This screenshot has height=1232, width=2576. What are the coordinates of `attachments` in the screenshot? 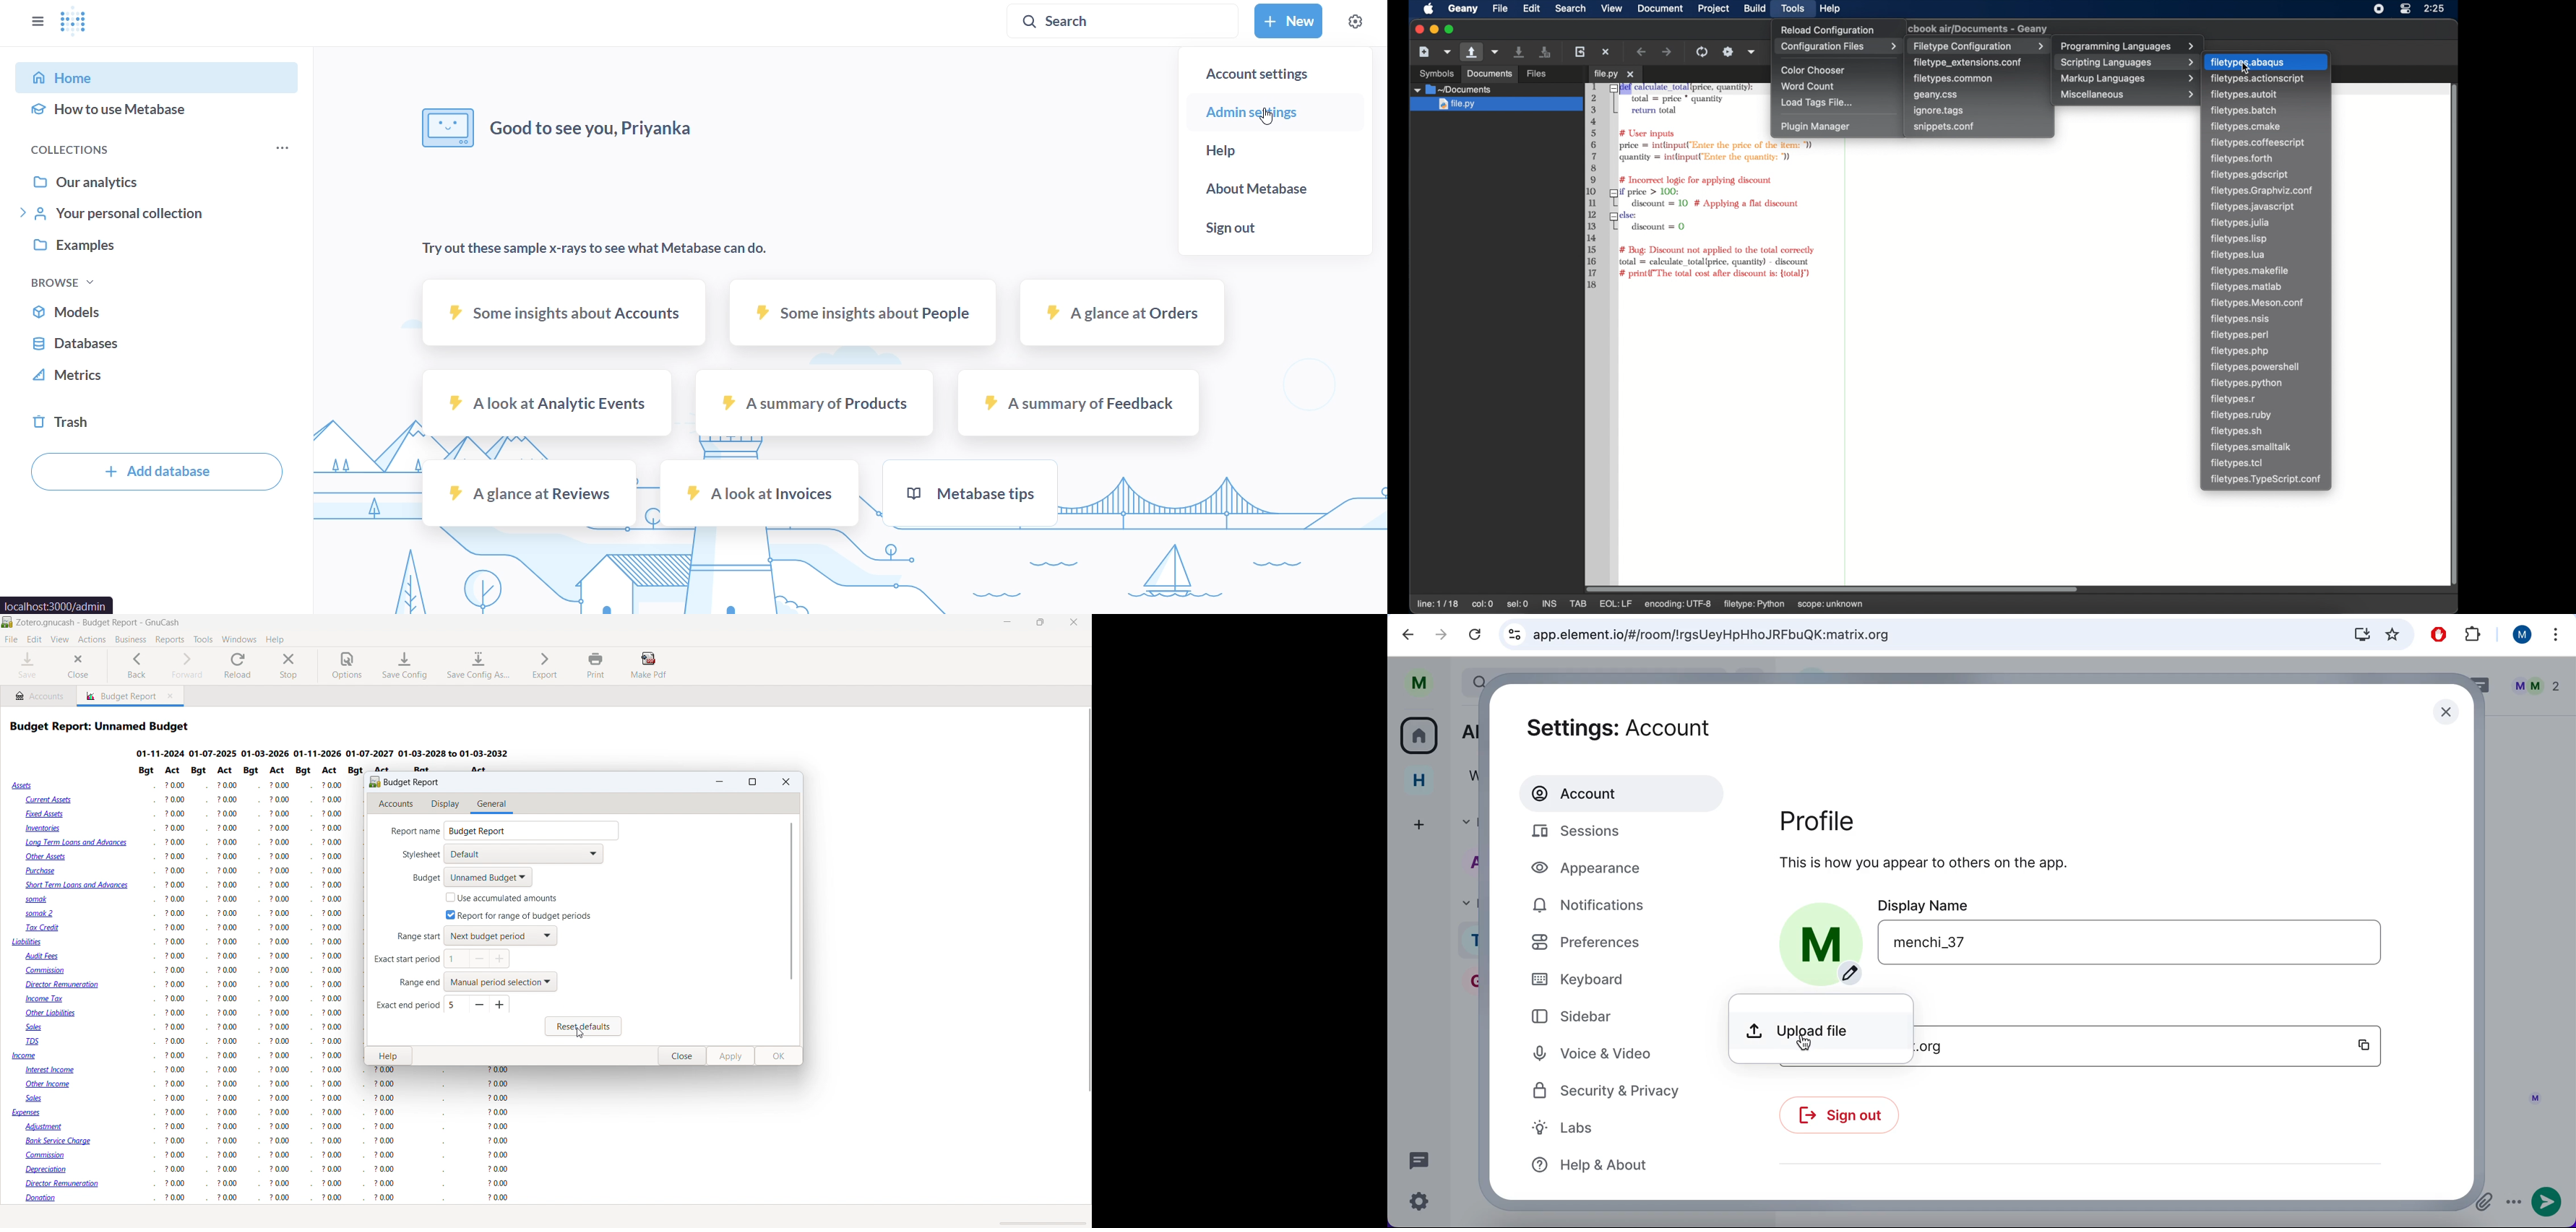 It's located at (2484, 1204).